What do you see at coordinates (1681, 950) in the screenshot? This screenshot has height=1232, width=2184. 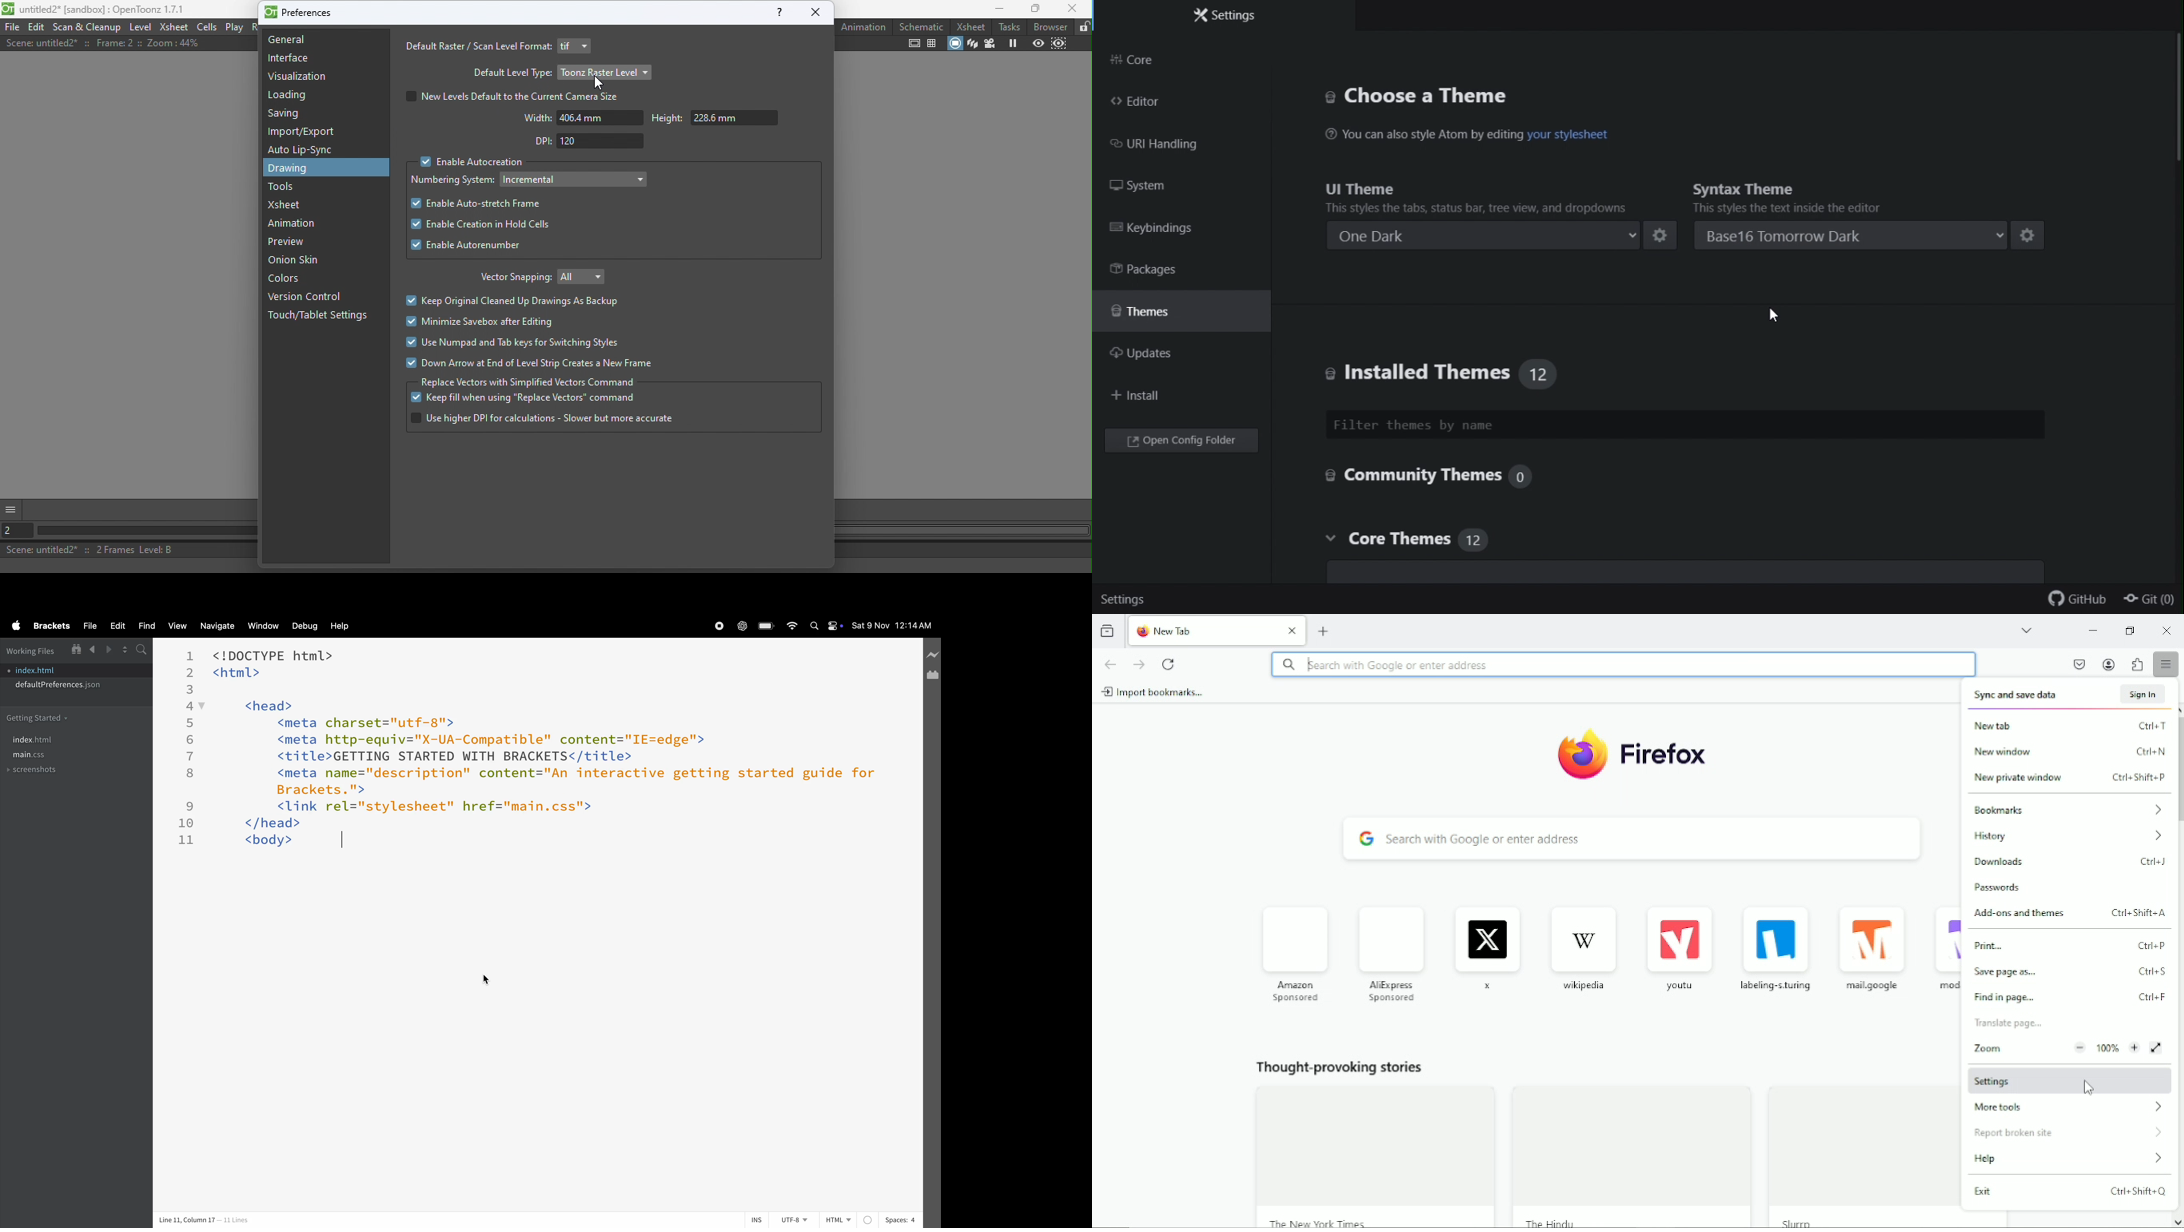 I see `Youtube` at bounding box center [1681, 950].